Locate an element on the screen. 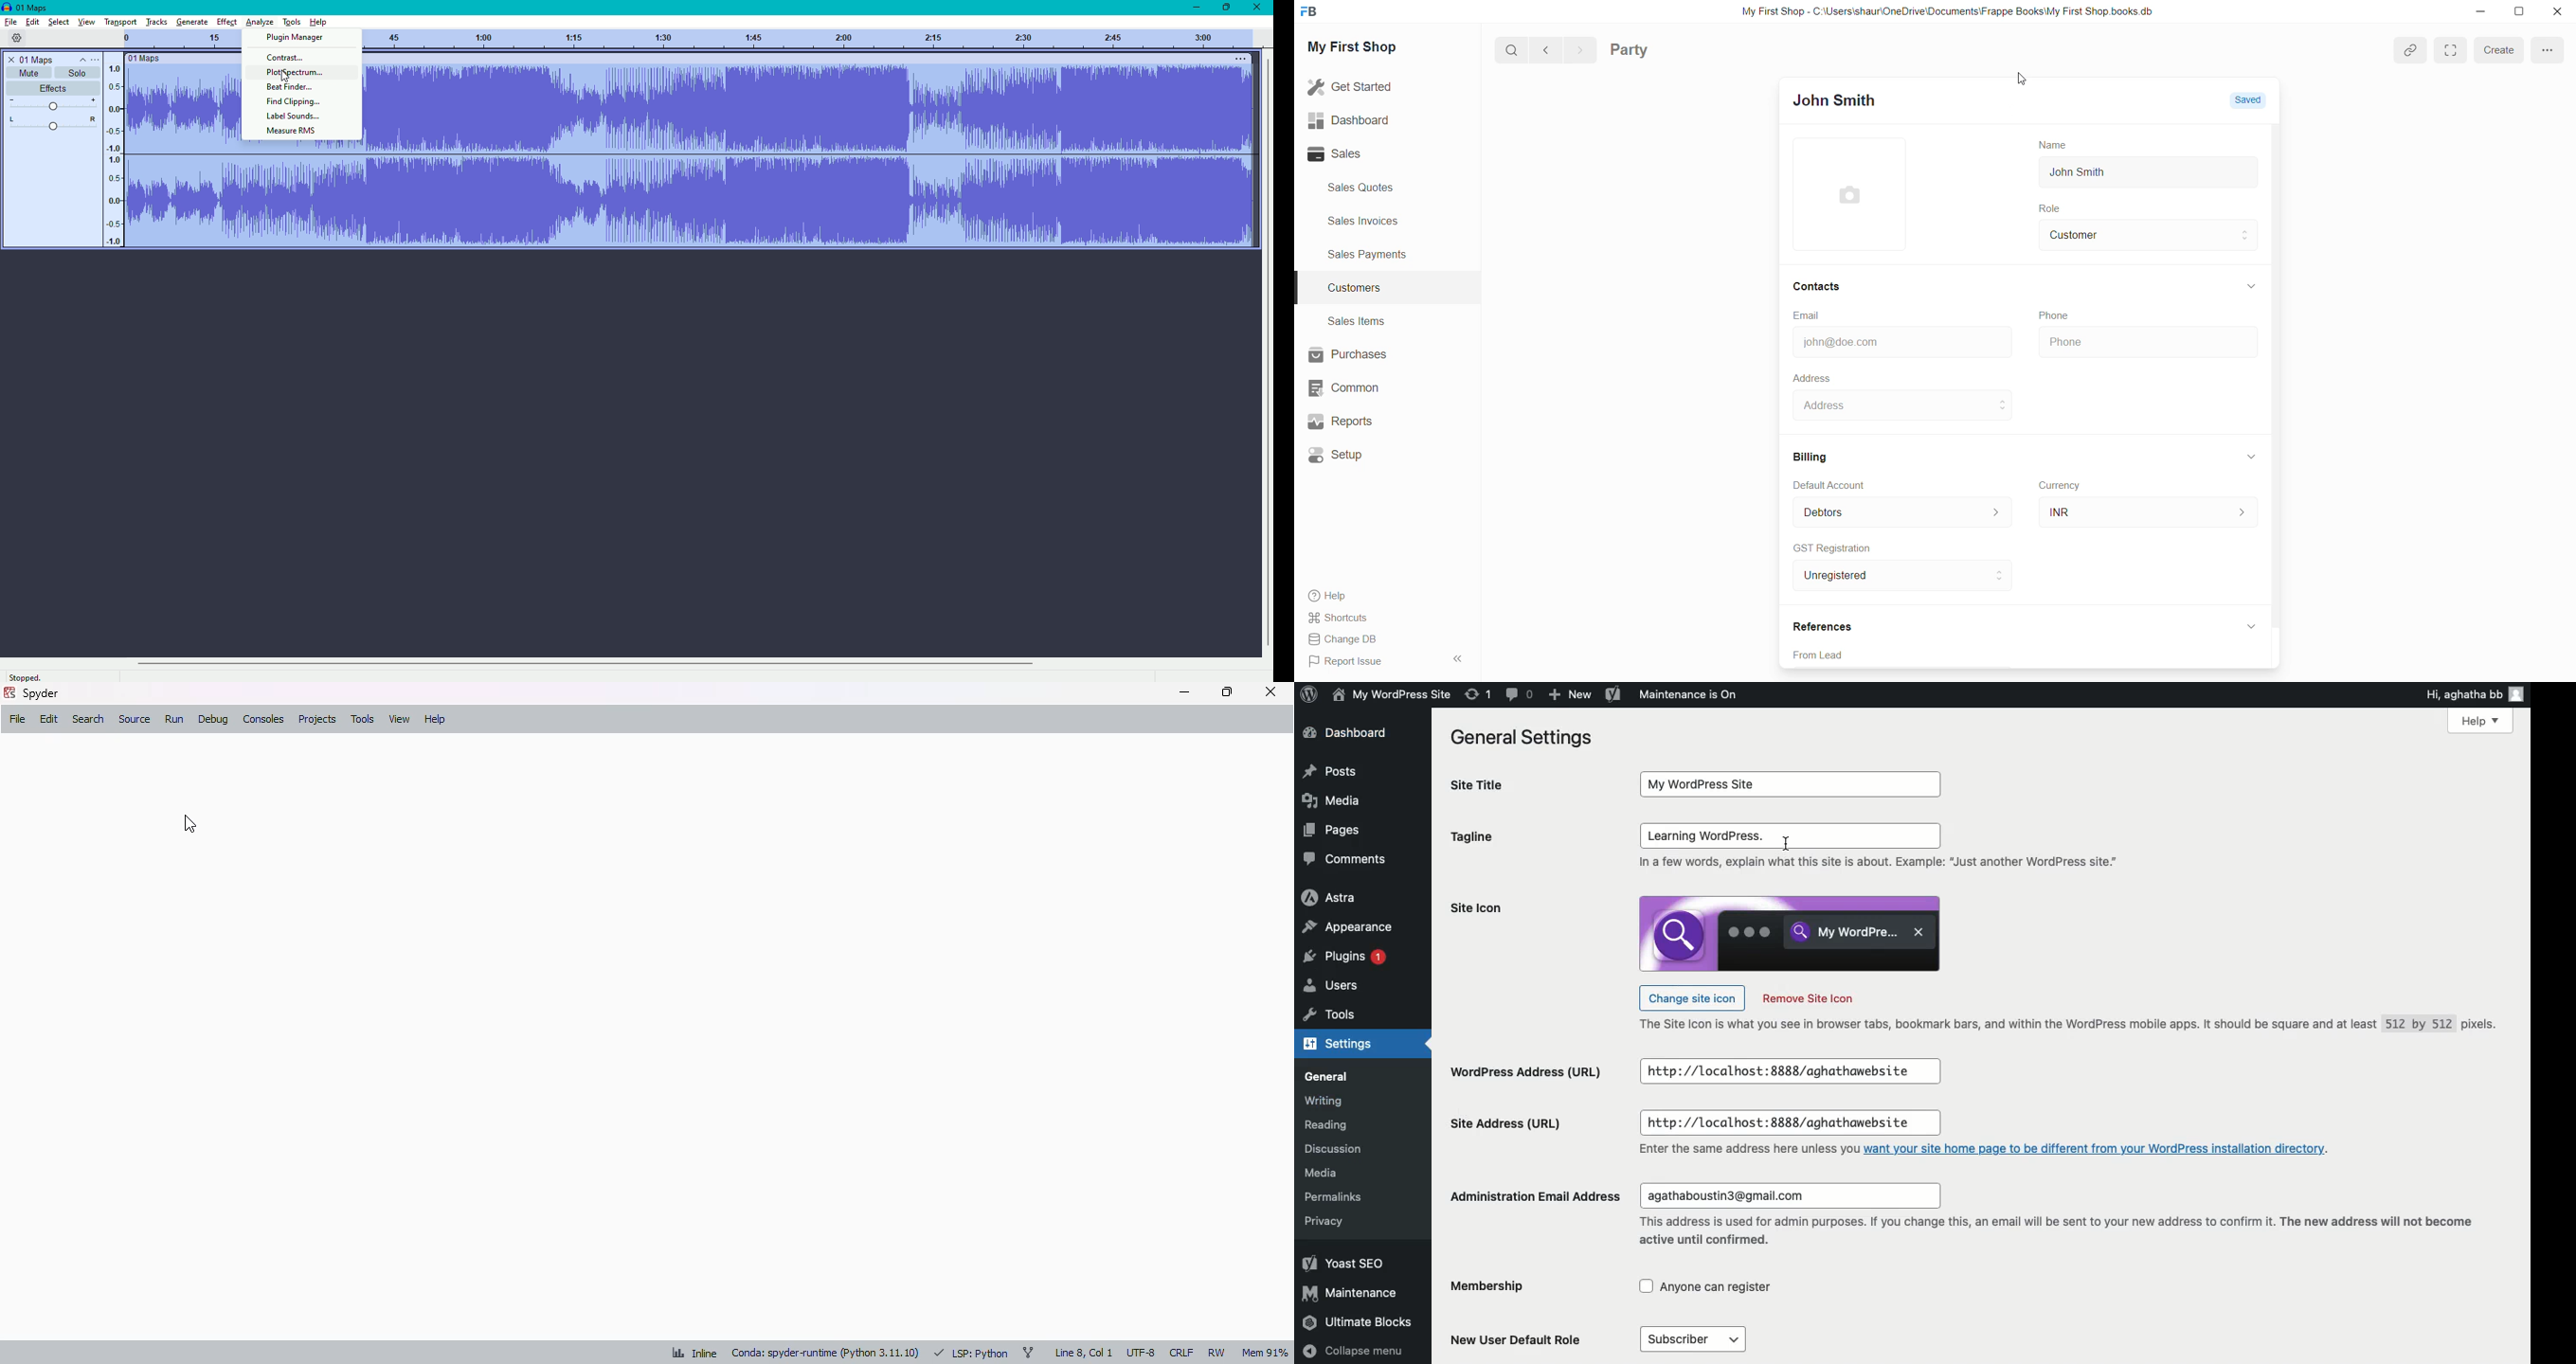 Image resolution: width=2576 pixels, height=1372 pixels. Contacts is located at coordinates (1820, 286).